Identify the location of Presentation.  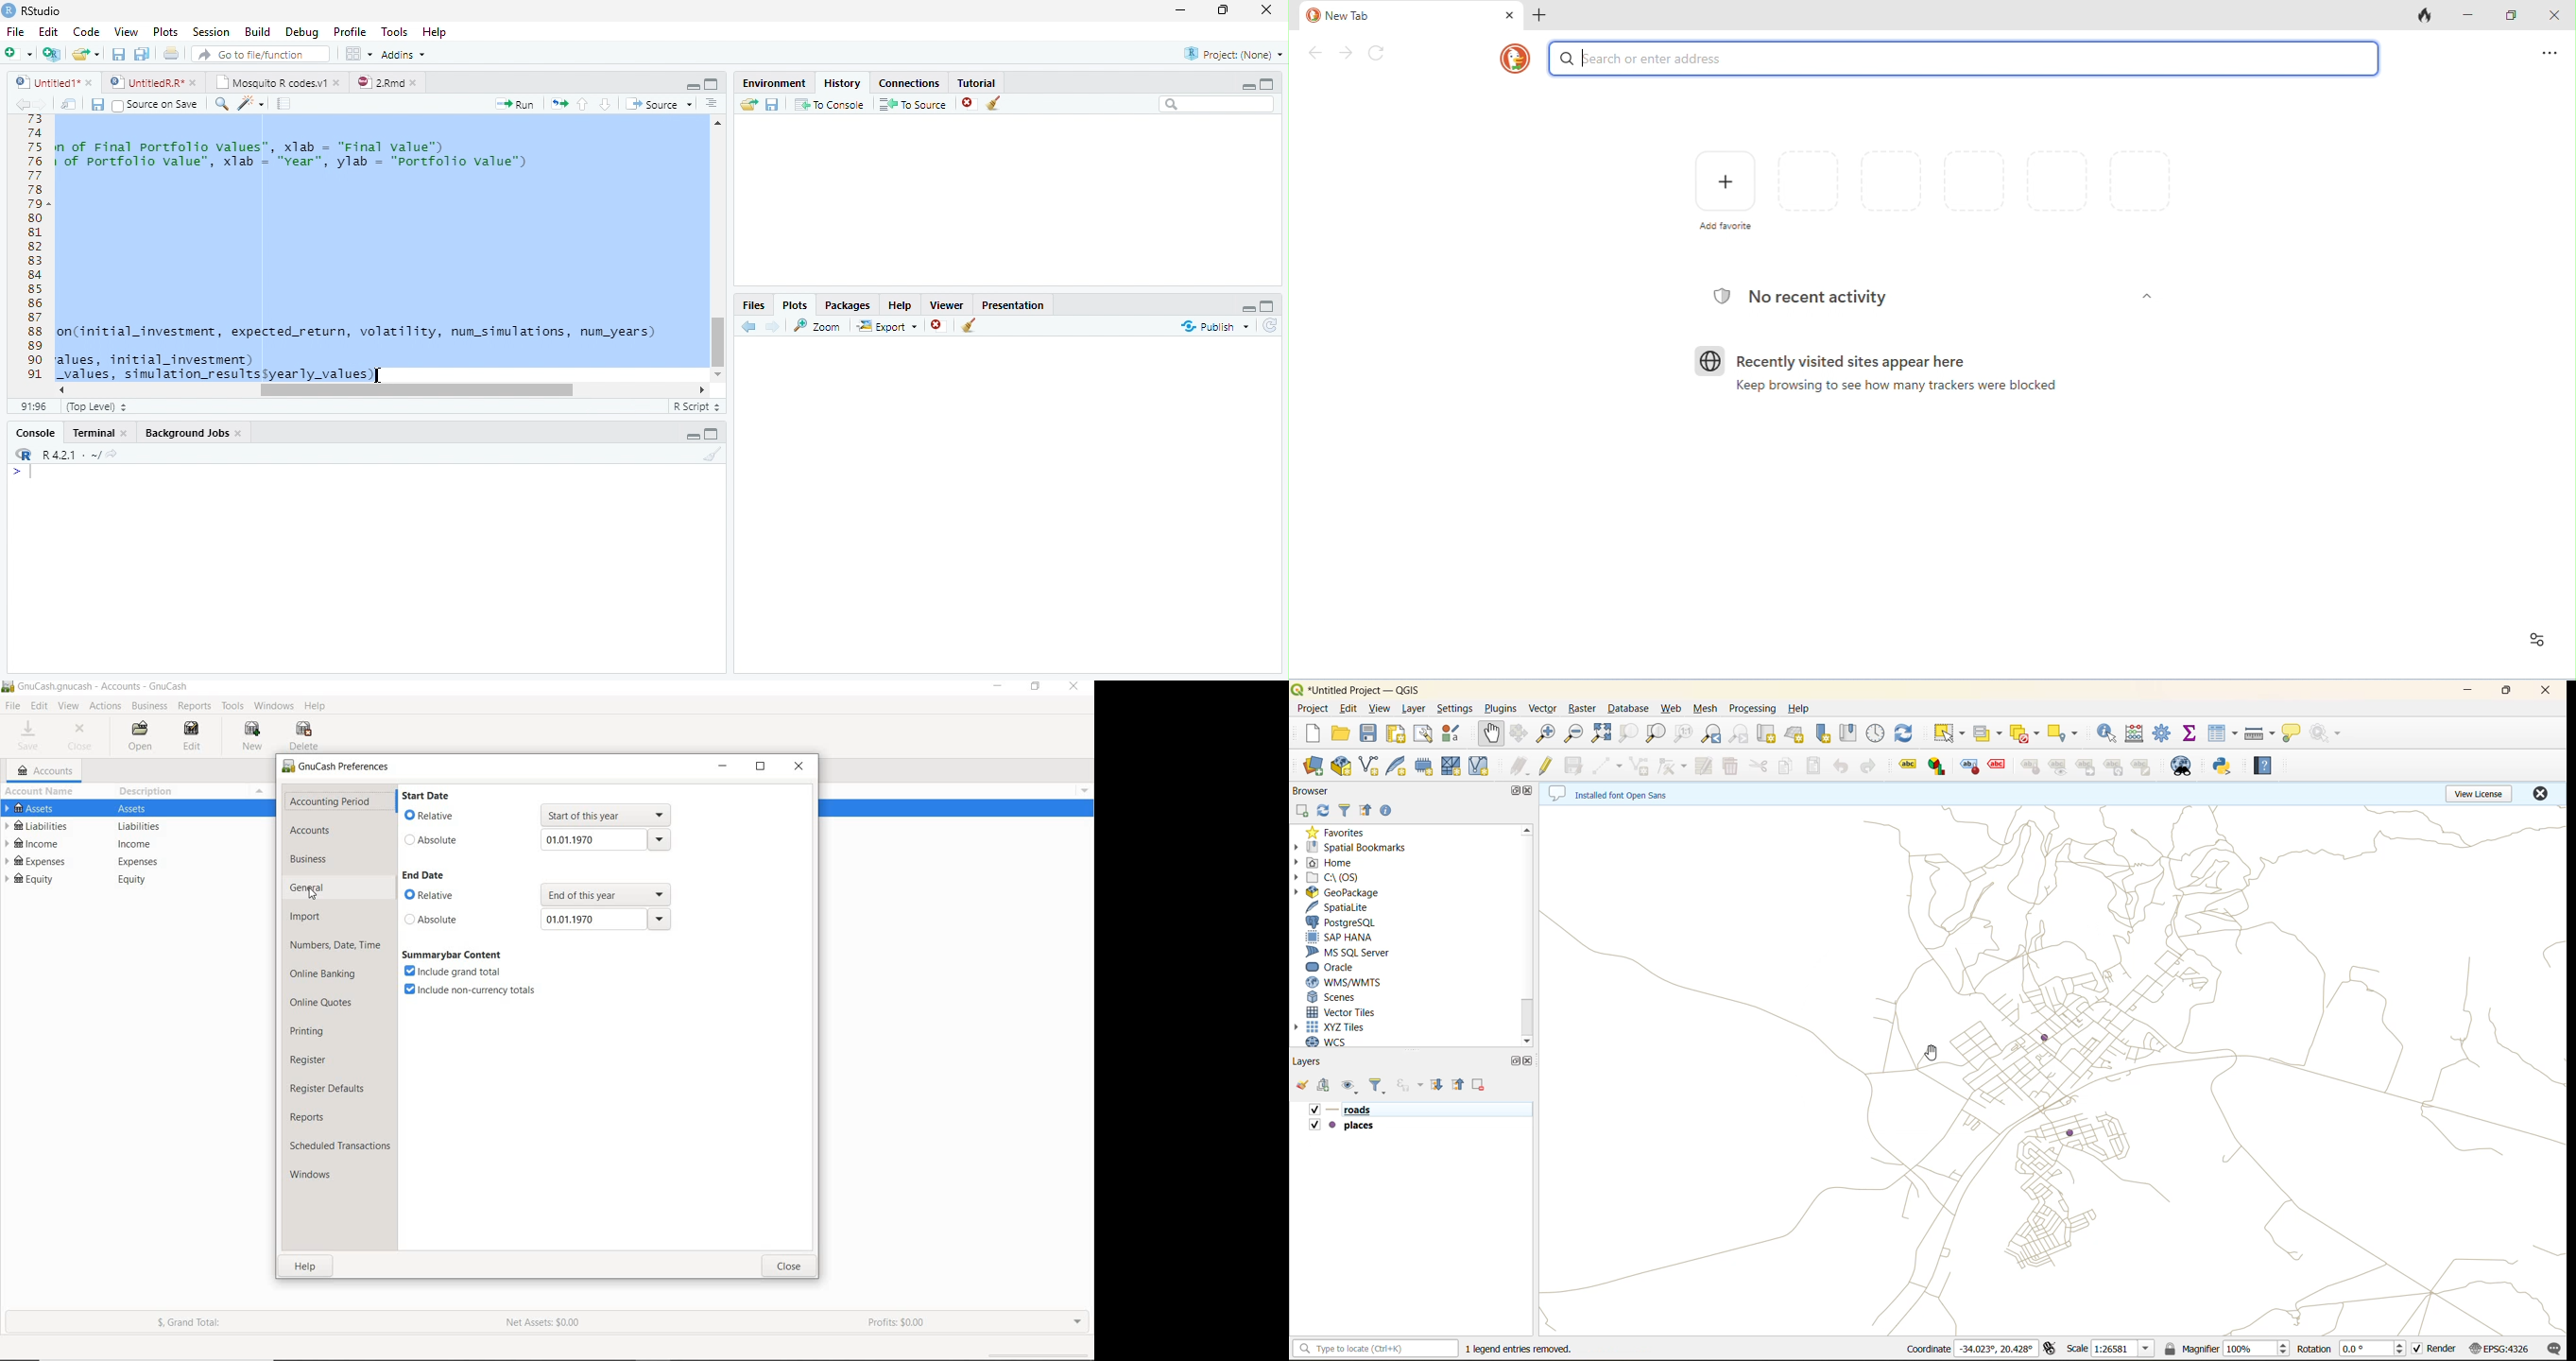
(1013, 303).